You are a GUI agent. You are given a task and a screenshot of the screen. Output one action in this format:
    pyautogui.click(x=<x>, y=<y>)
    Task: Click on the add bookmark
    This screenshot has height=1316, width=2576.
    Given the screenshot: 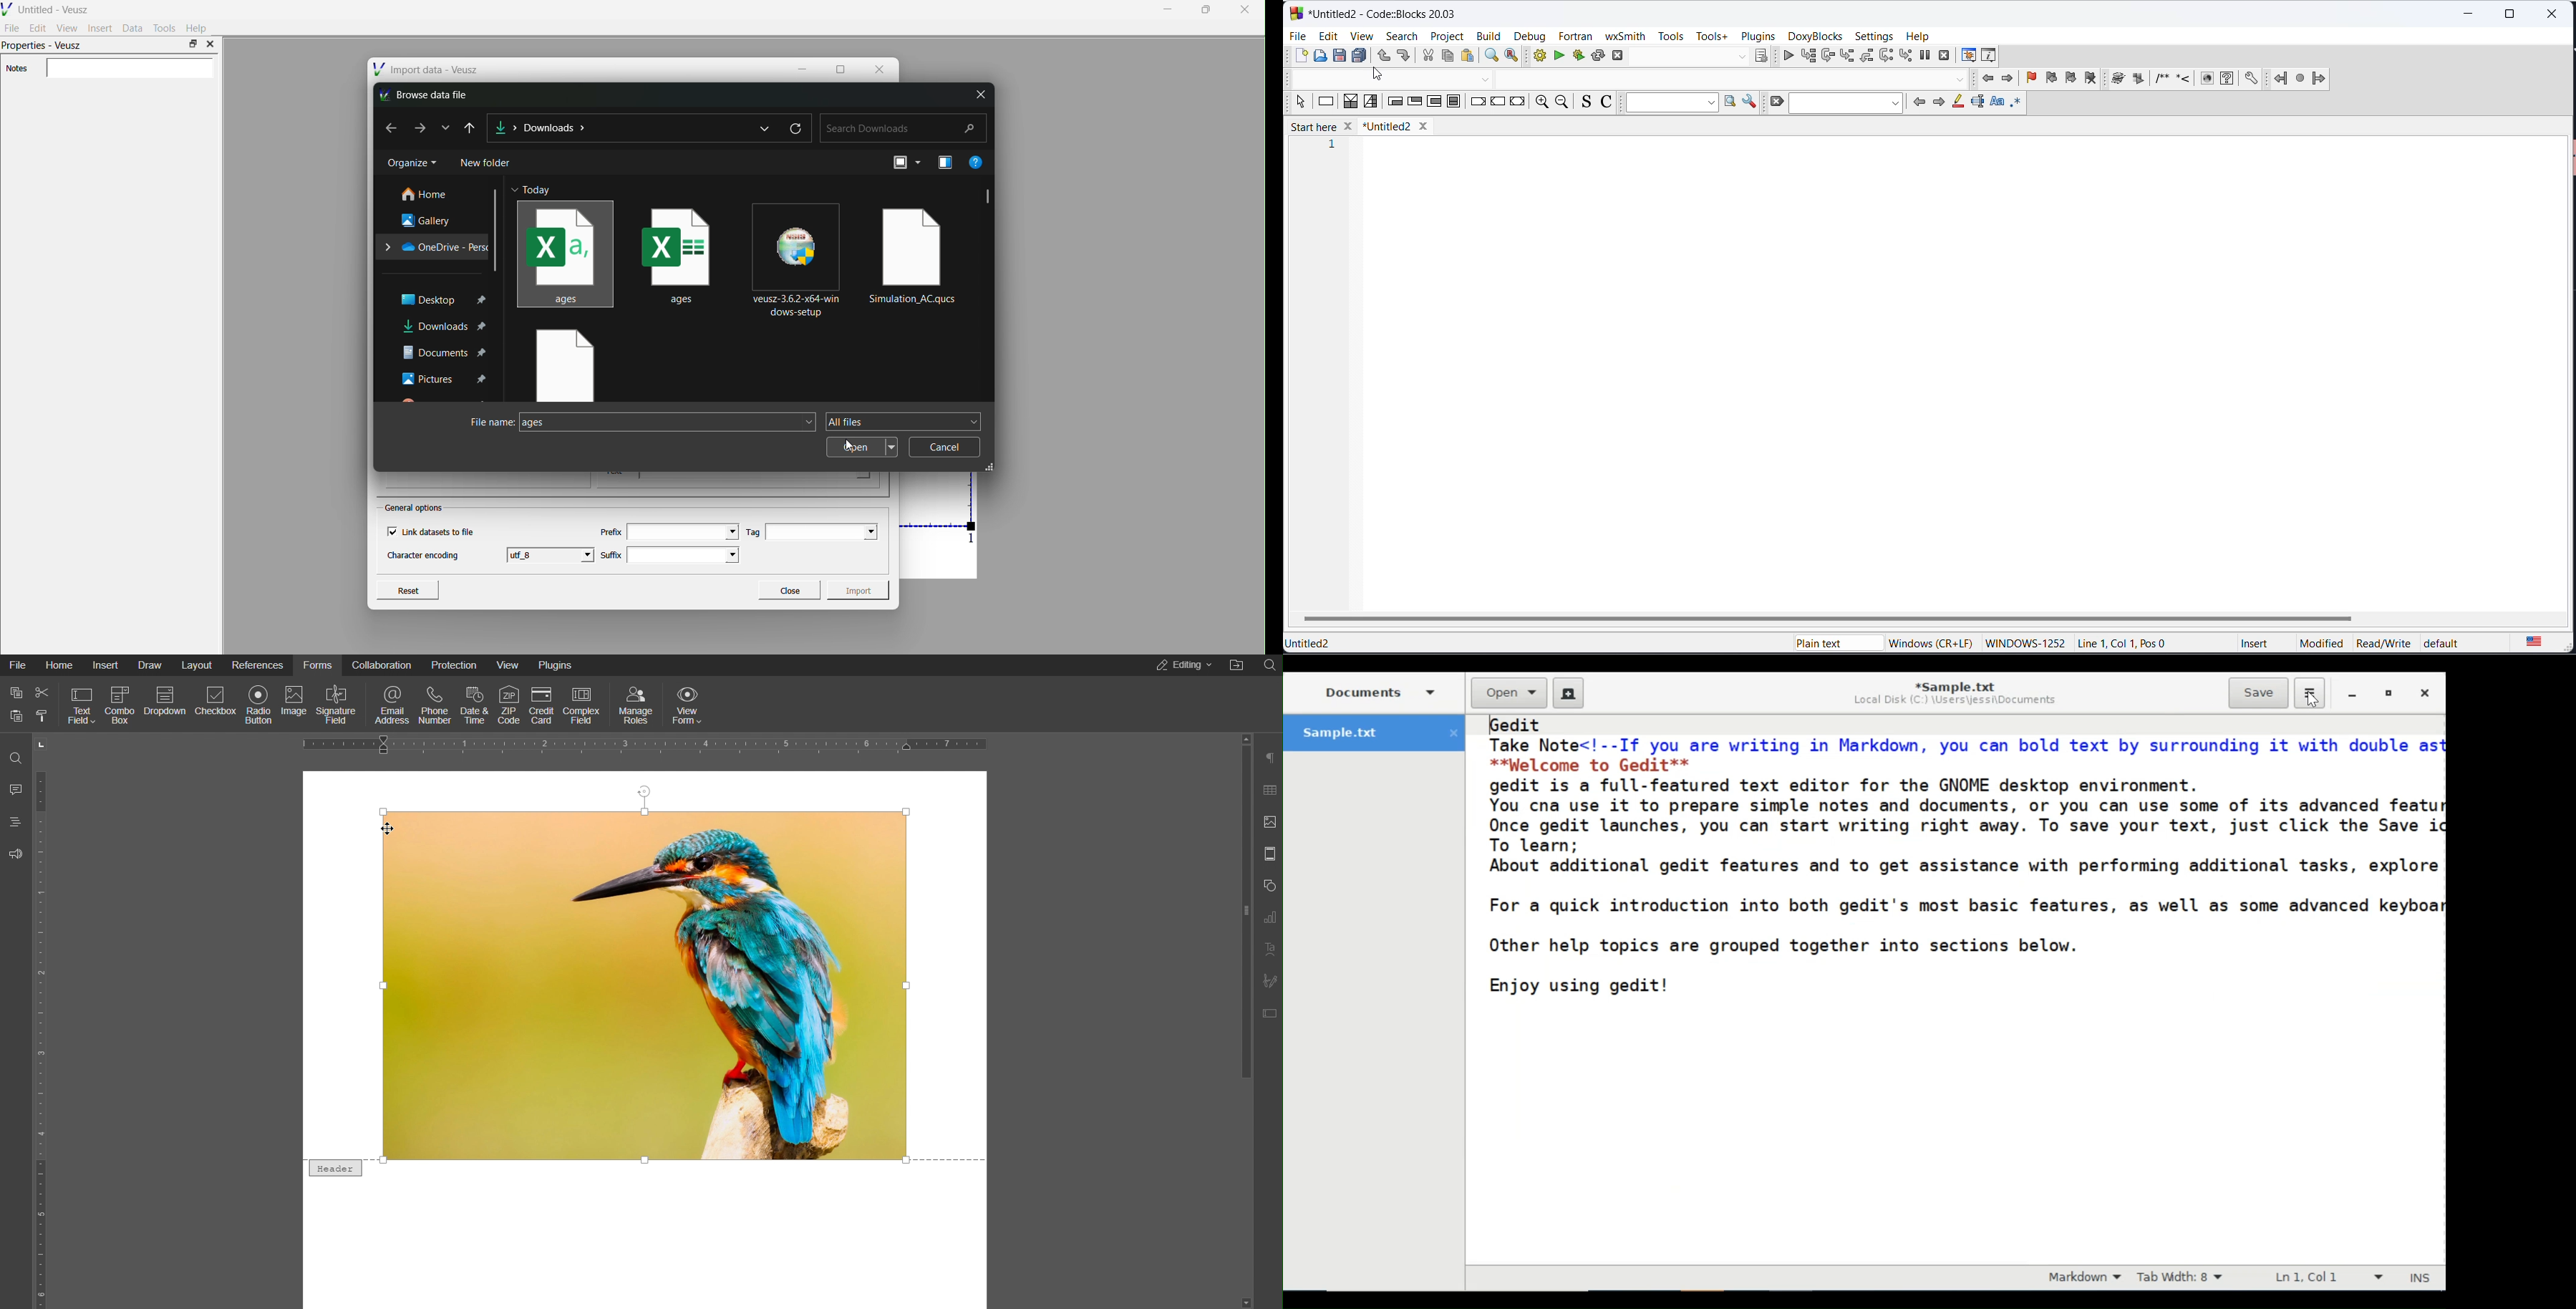 What is the action you would take?
    pyautogui.click(x=2027, y=80)
    